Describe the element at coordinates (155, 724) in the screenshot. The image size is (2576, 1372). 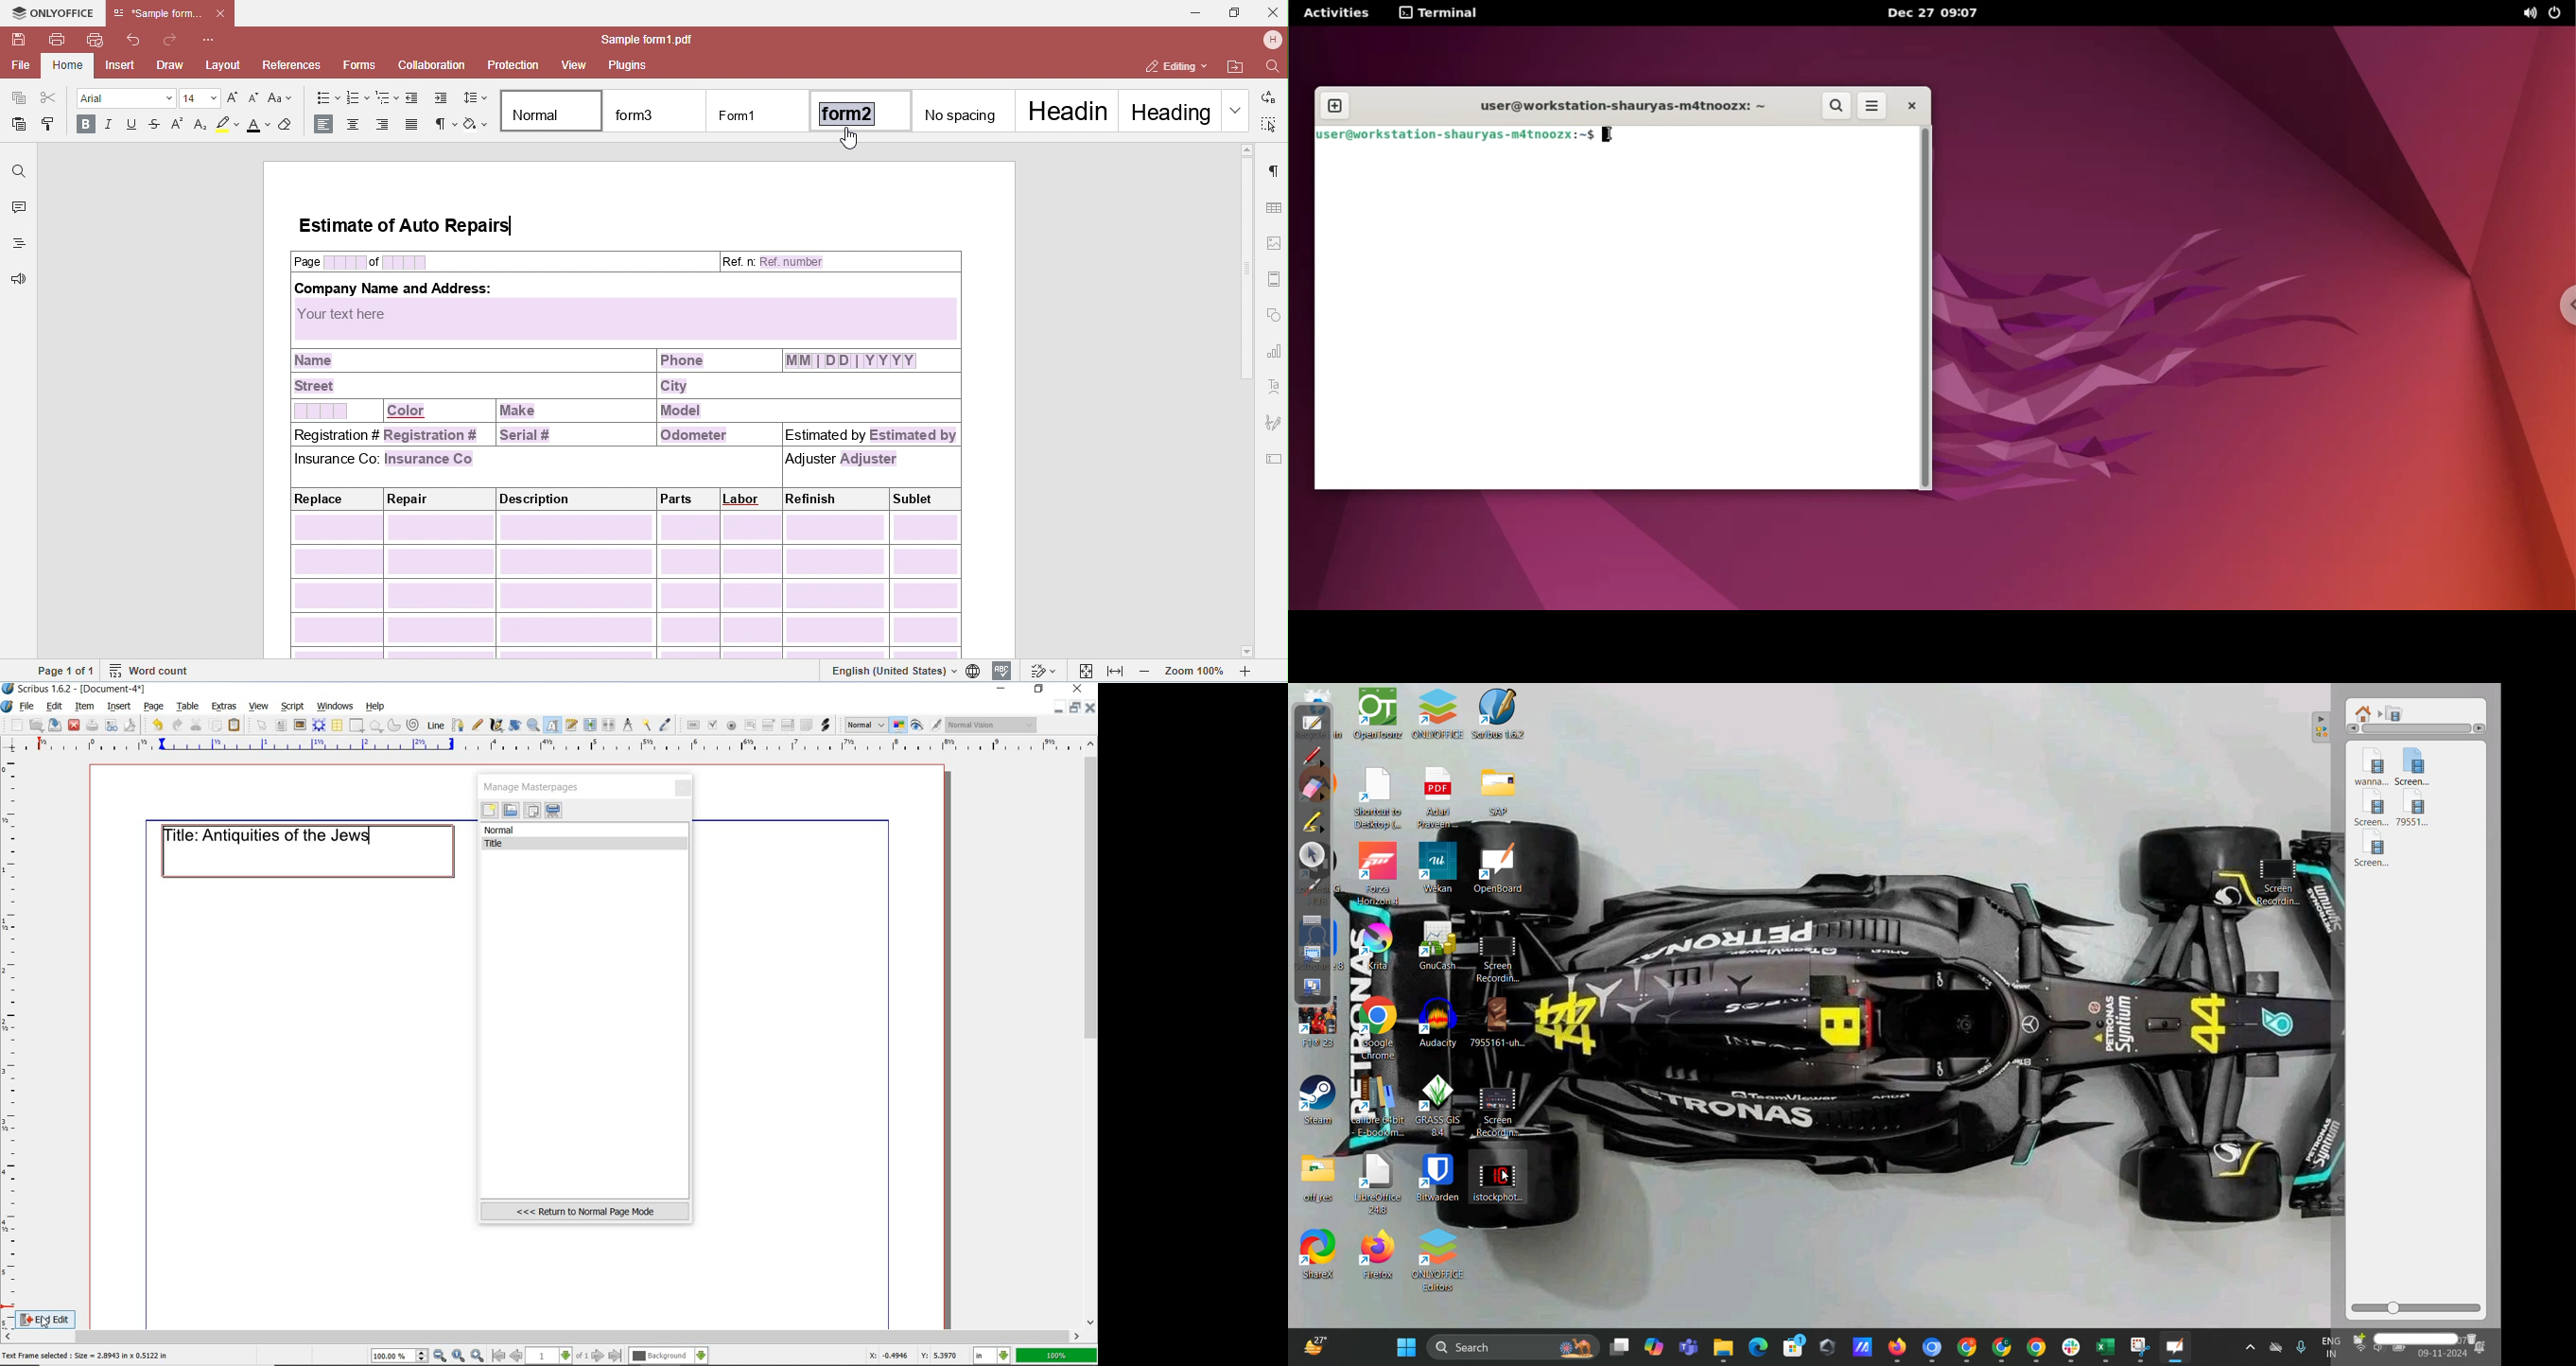
I see `undo` at that location.